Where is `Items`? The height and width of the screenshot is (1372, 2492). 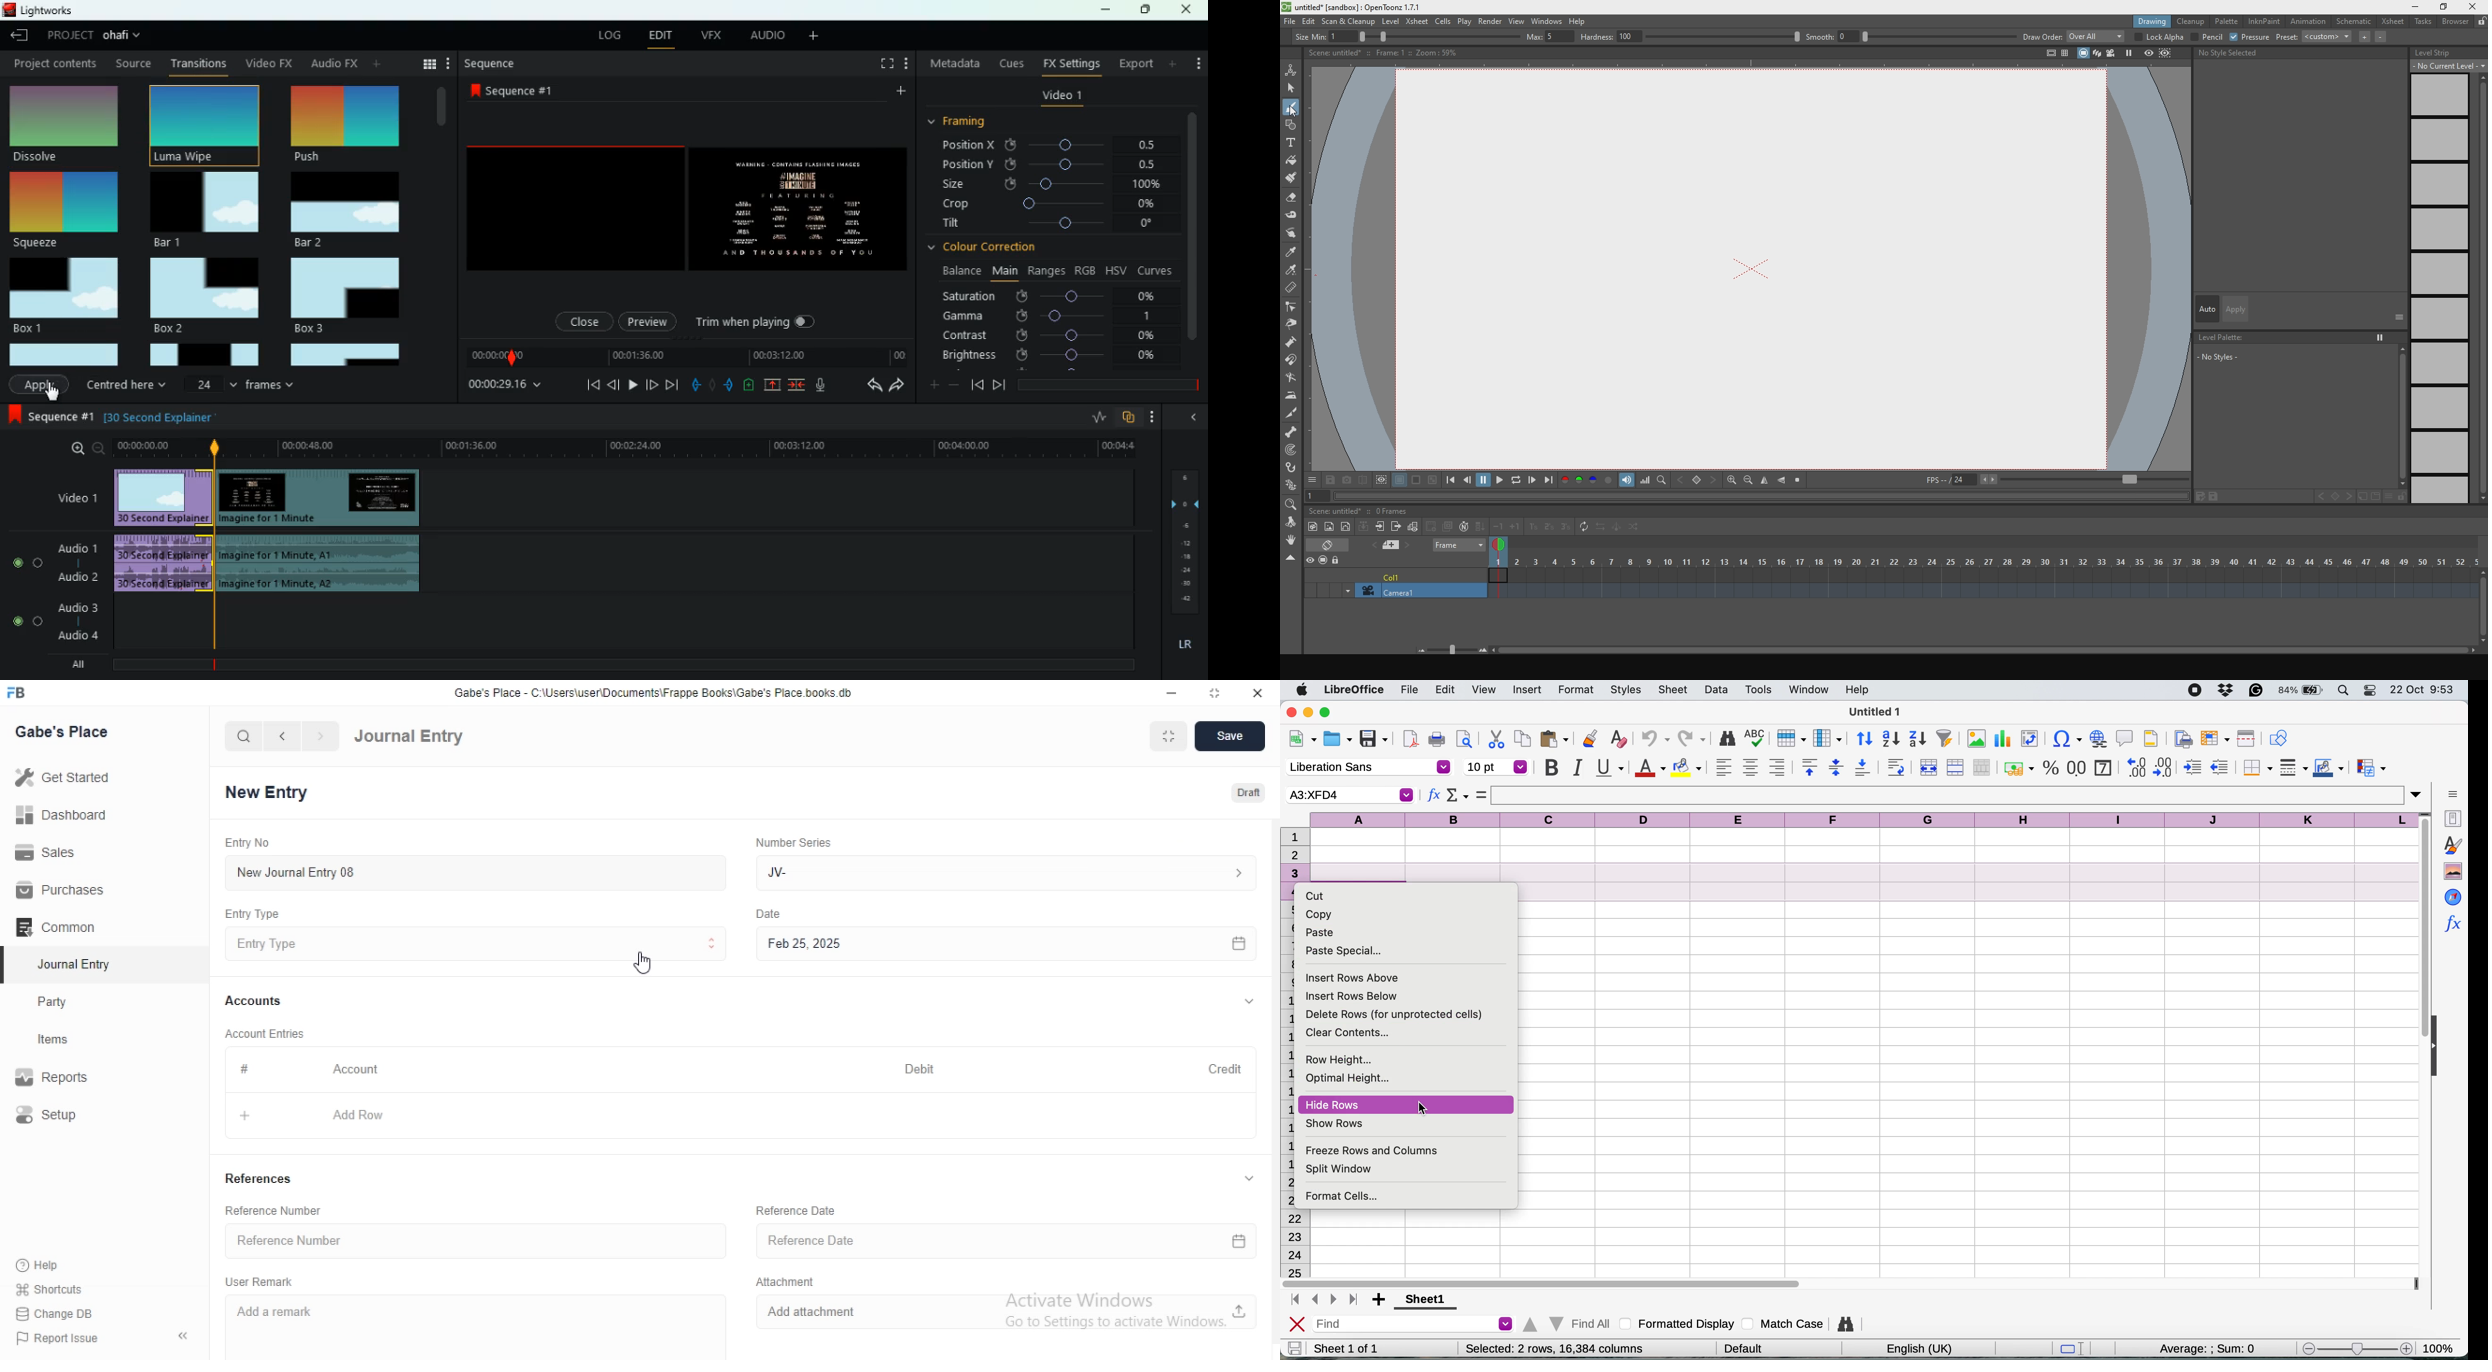 Items is located at coordinates (72, 1041).